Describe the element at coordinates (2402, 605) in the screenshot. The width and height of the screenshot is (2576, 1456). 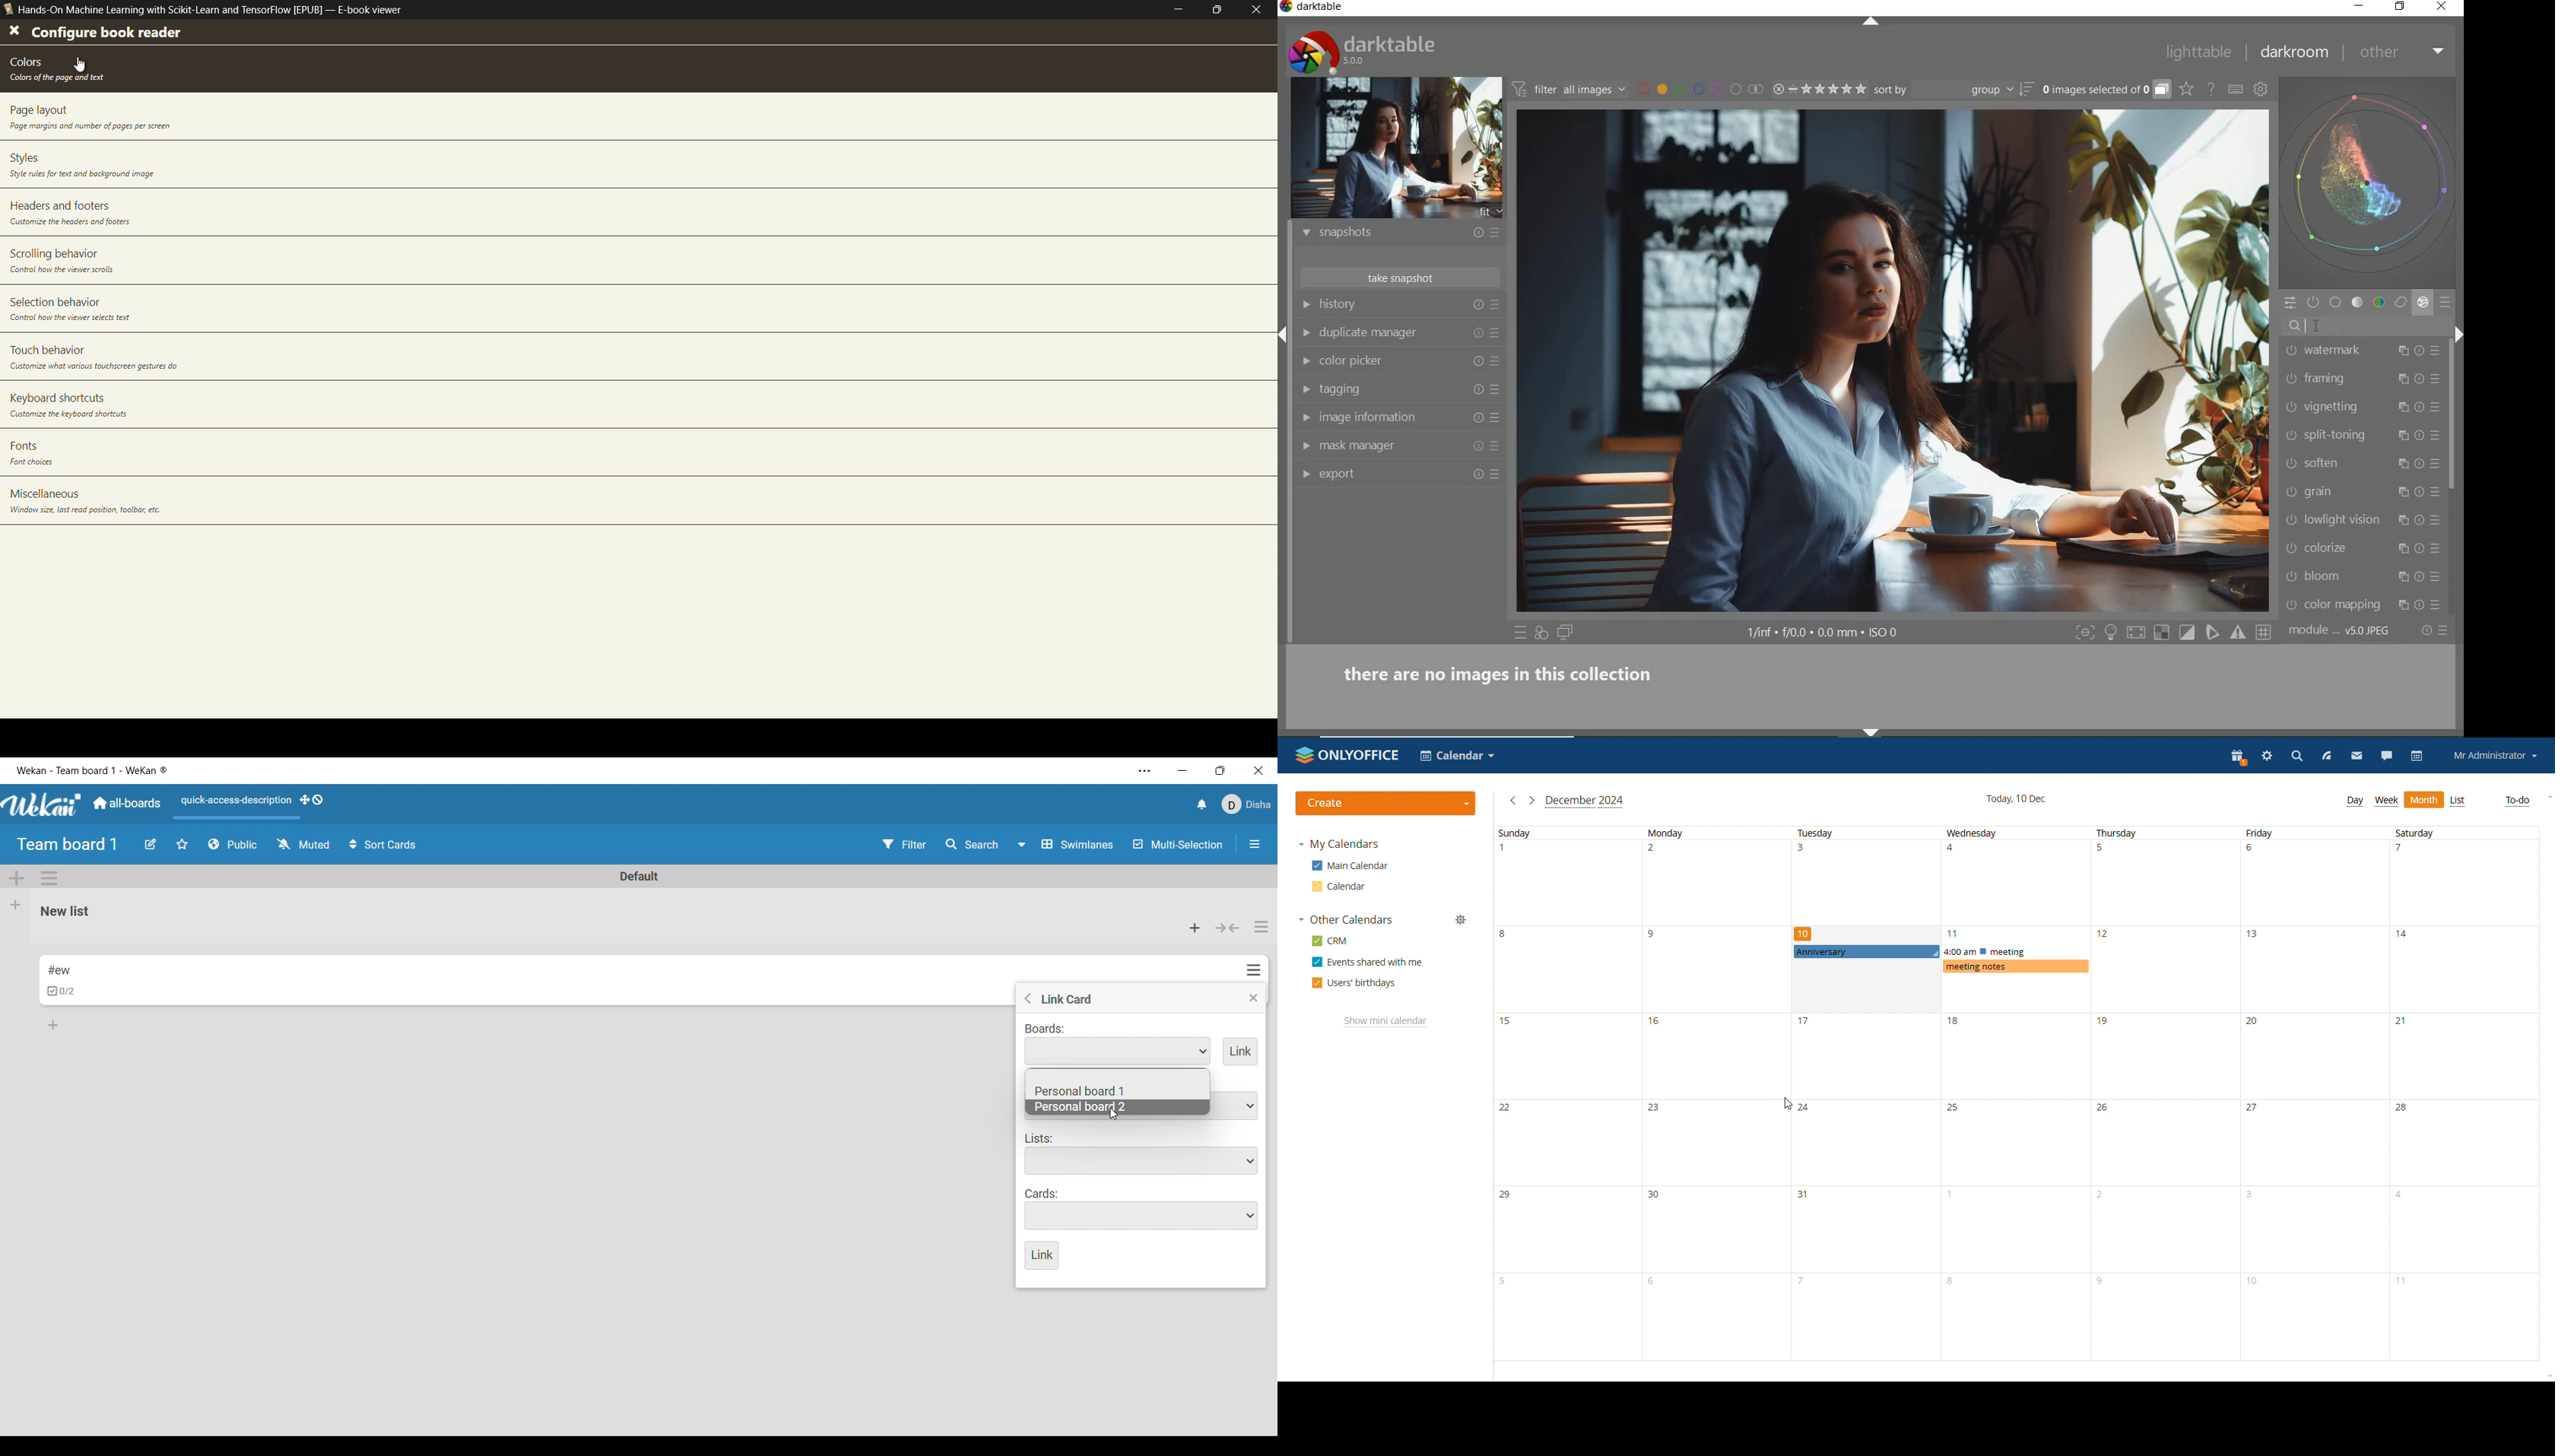
I see `multiple instance actions` at that location.